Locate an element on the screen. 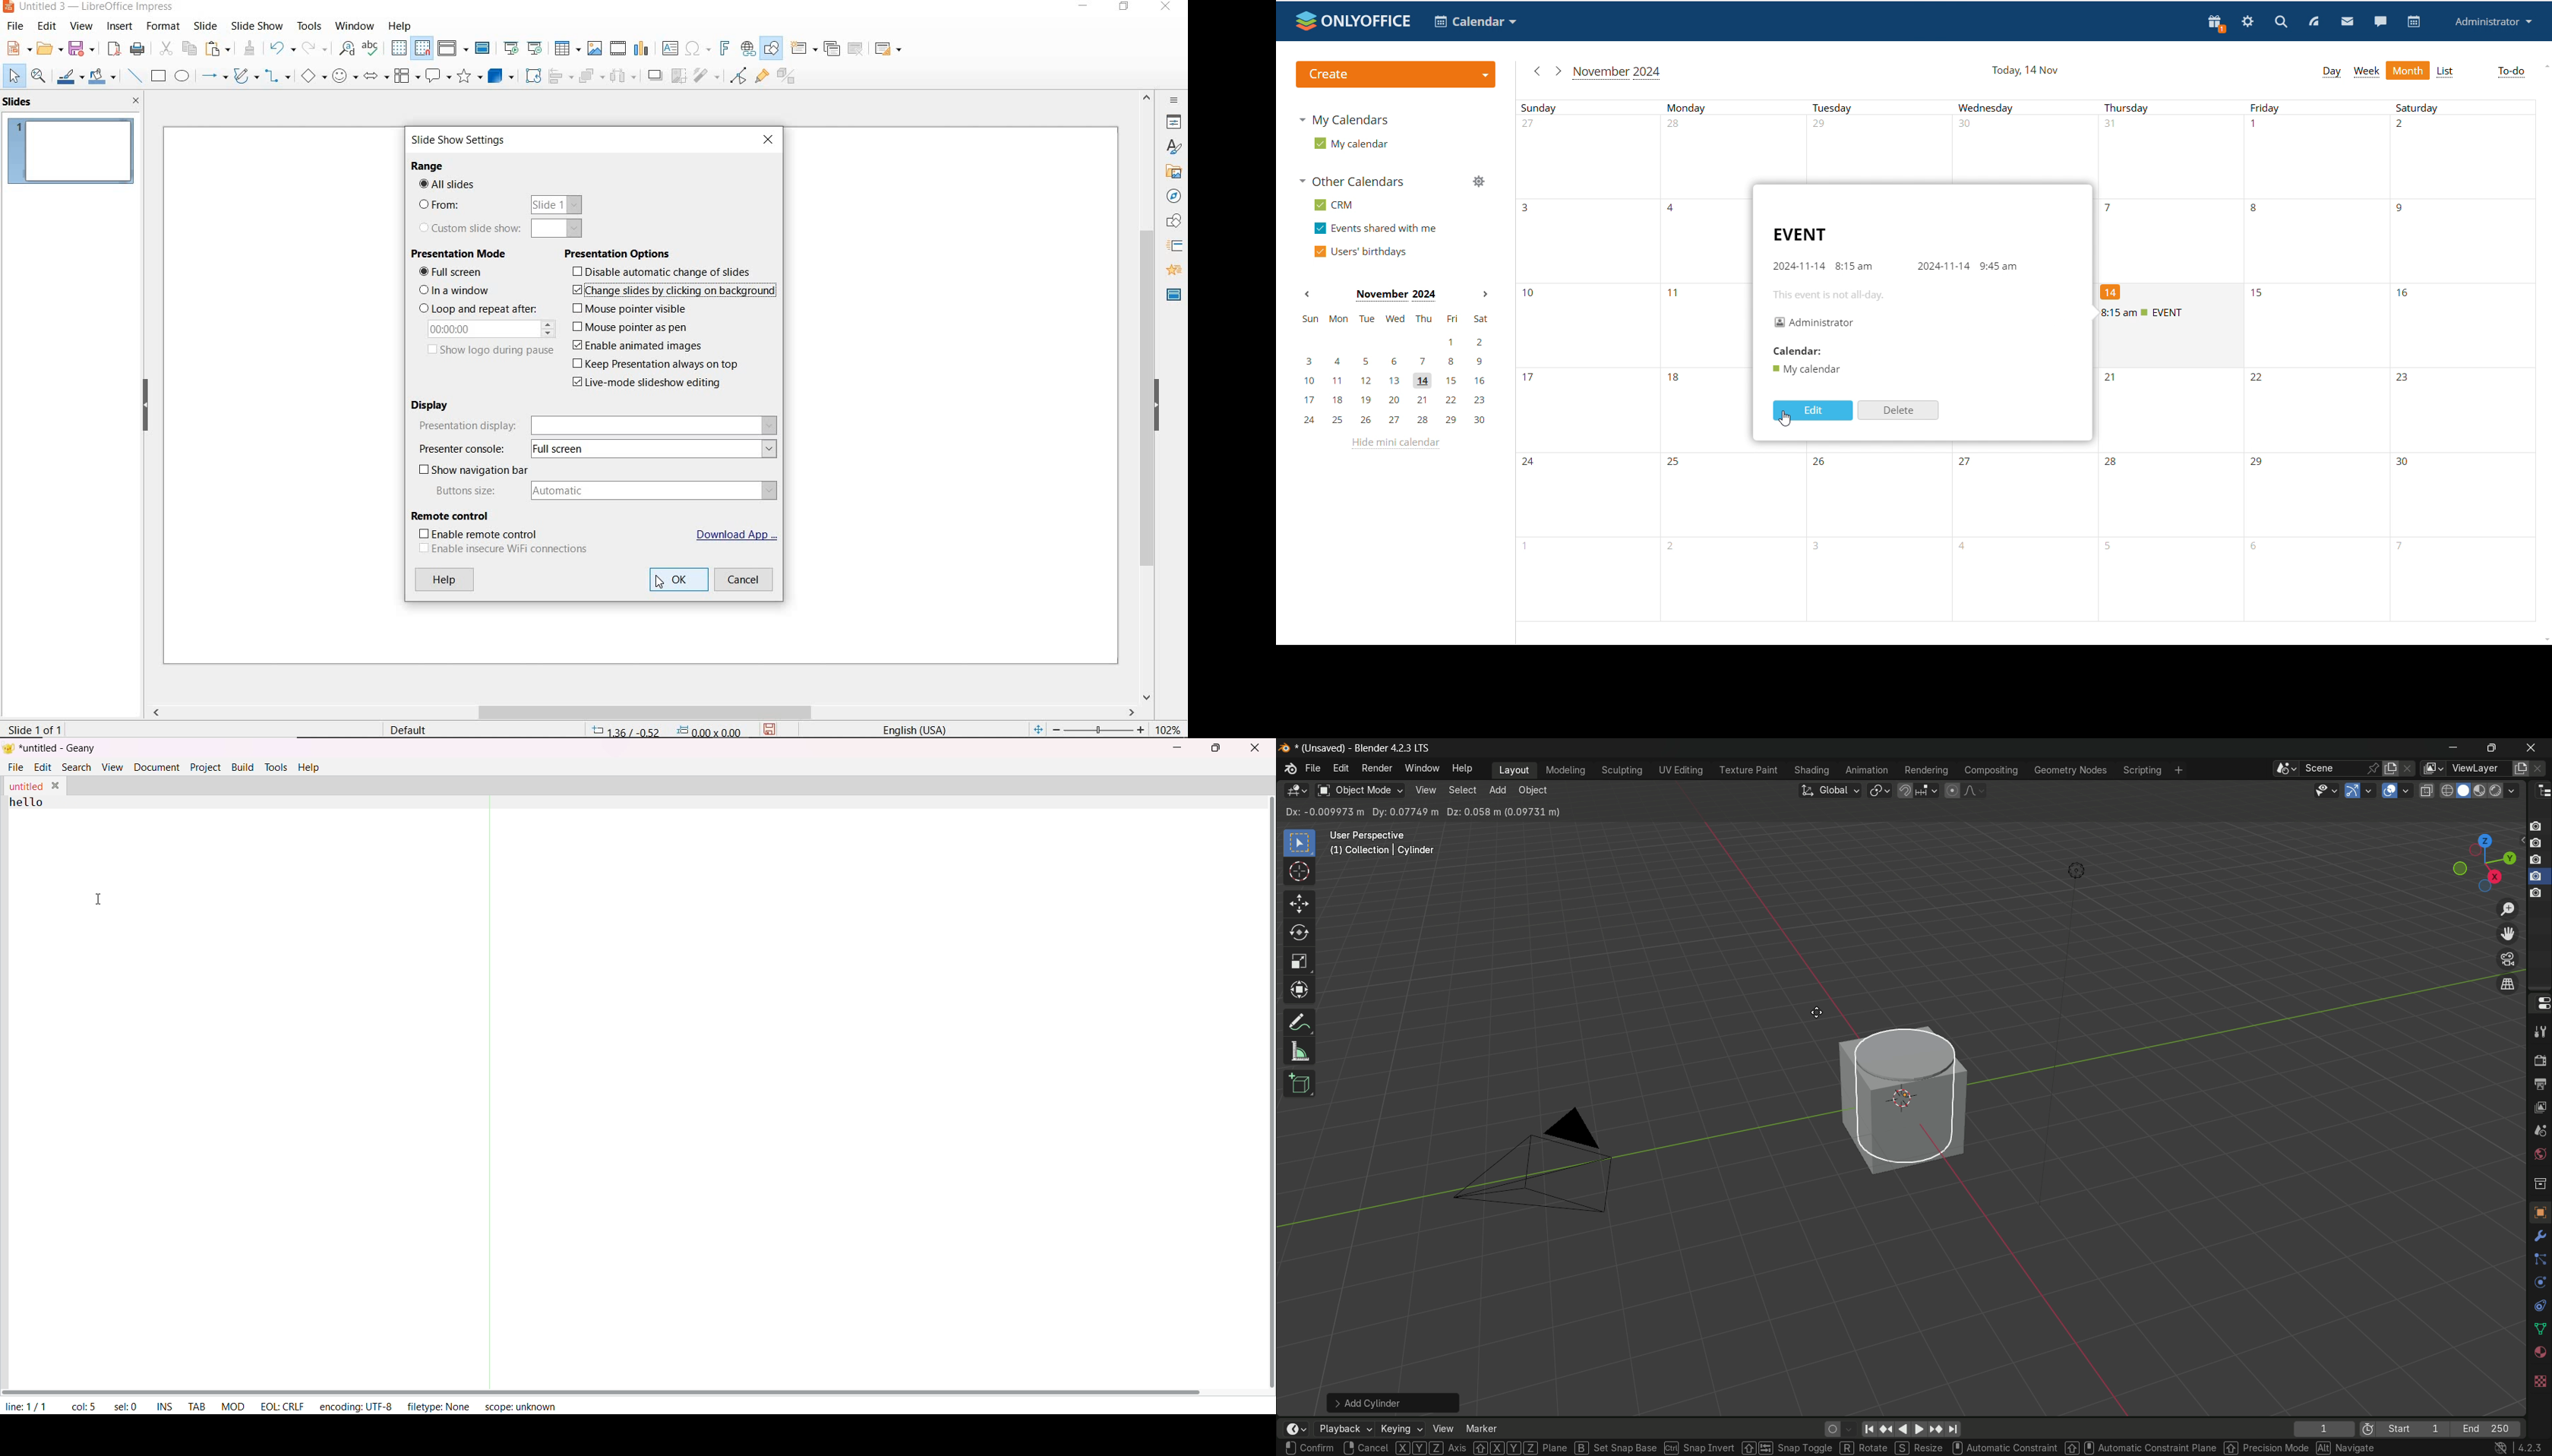  comands information is located at coordinates (1830, 1448).